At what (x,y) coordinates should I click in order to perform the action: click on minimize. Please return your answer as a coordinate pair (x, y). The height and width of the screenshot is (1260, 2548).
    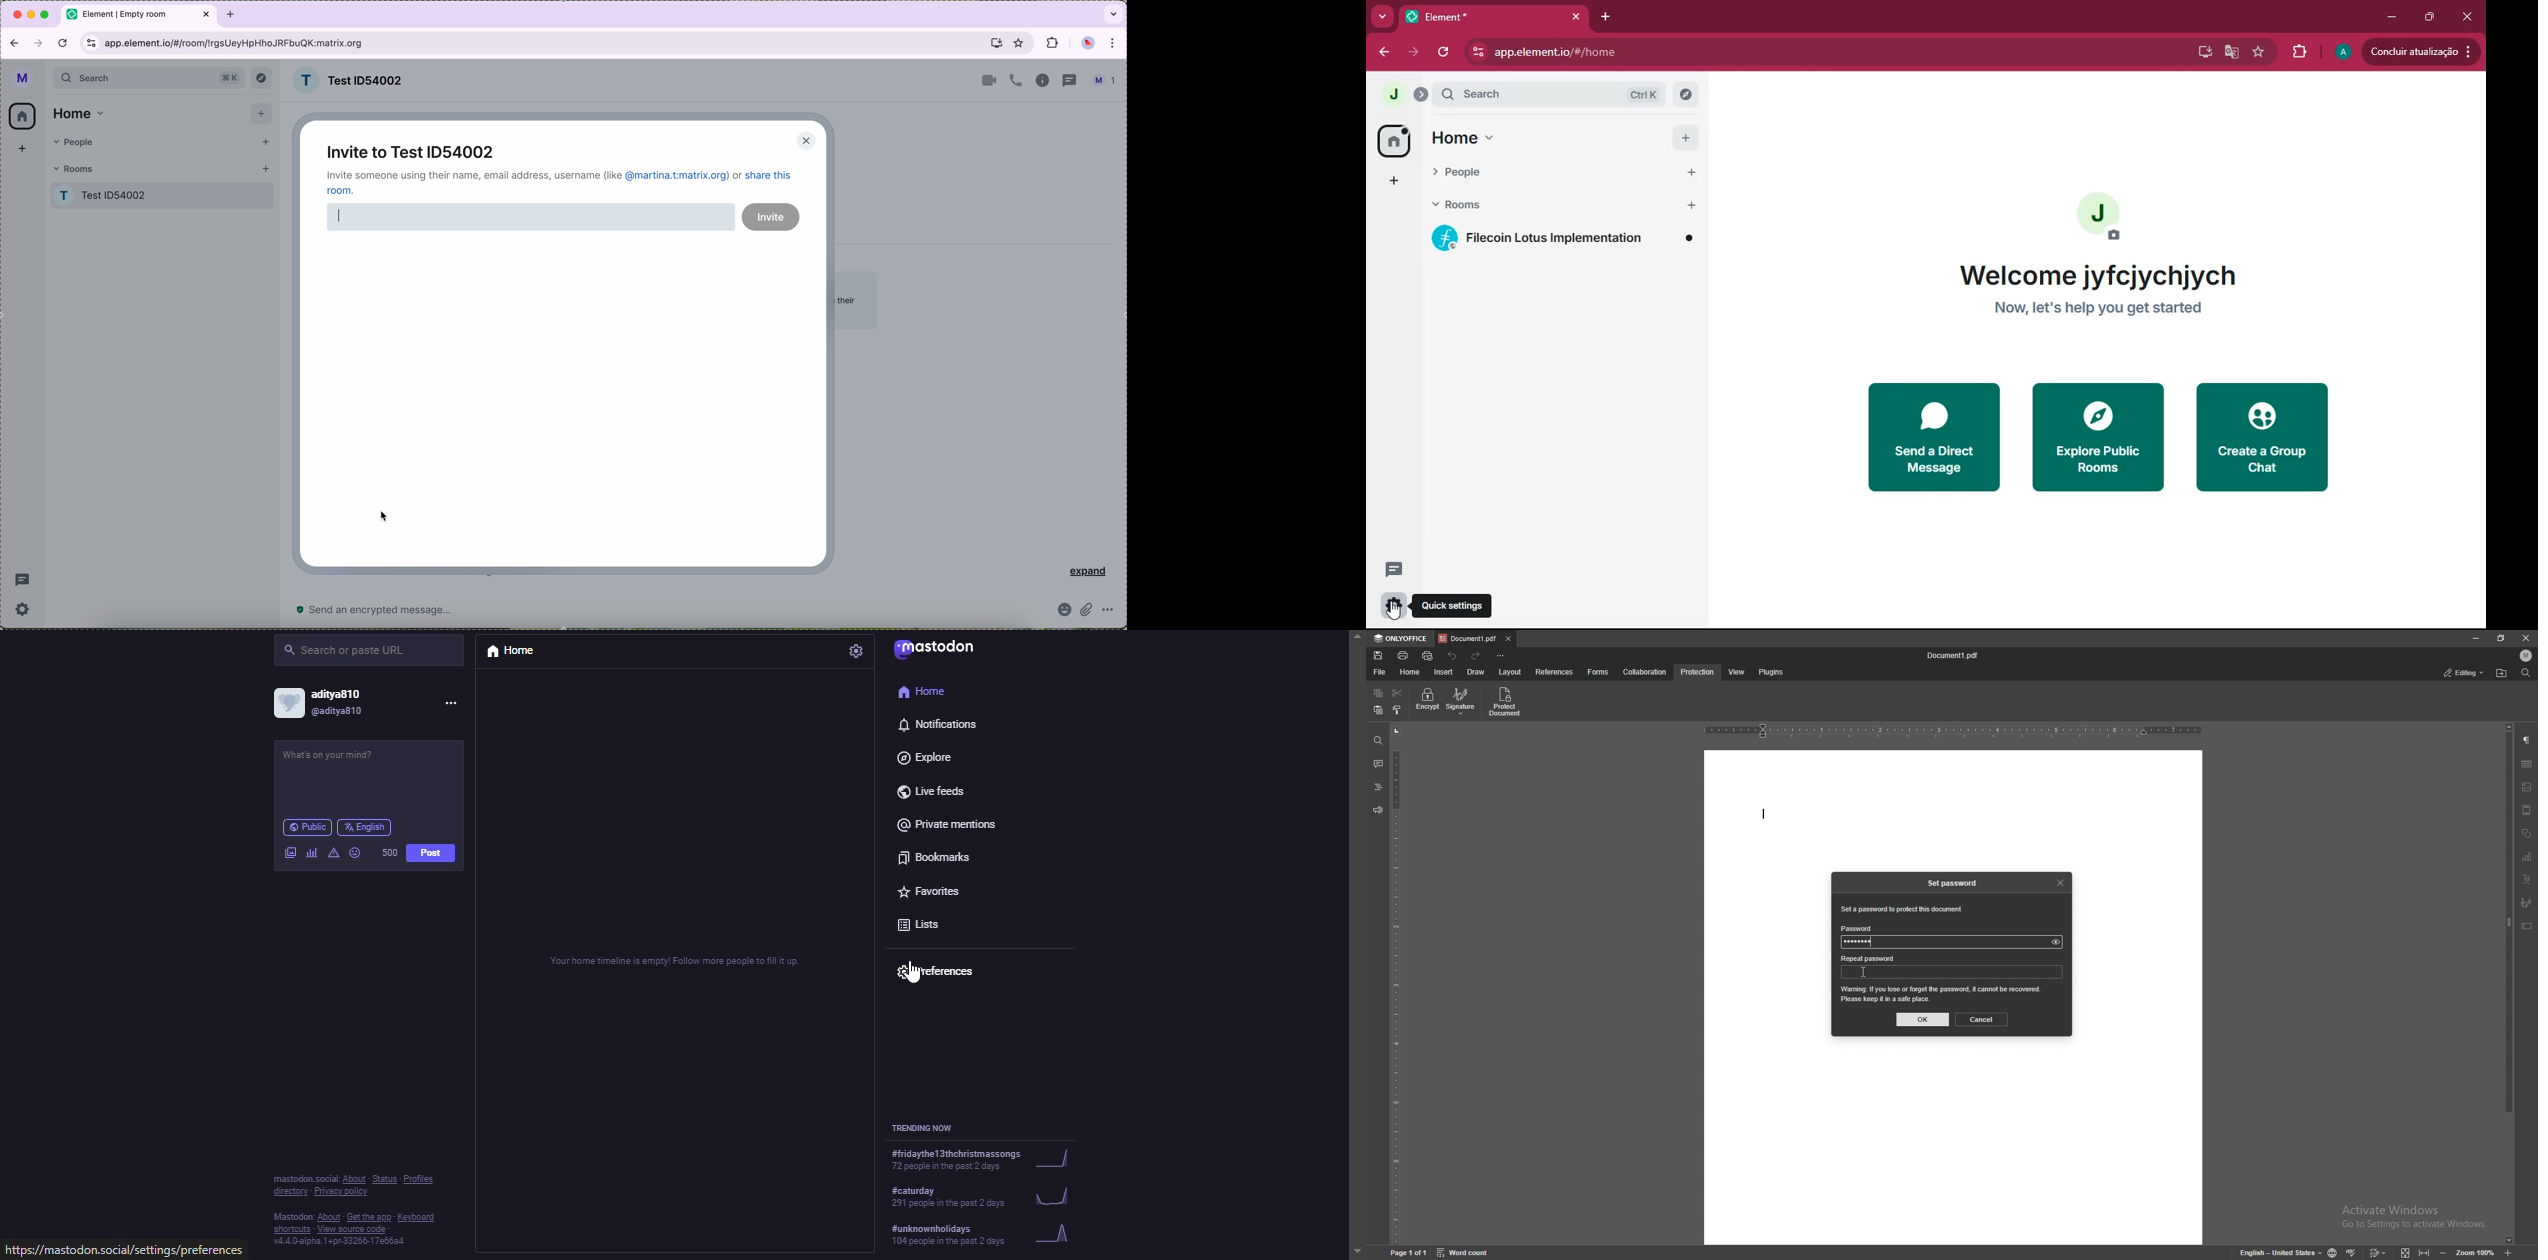
    Looking at the image, I should click on (33, 14).